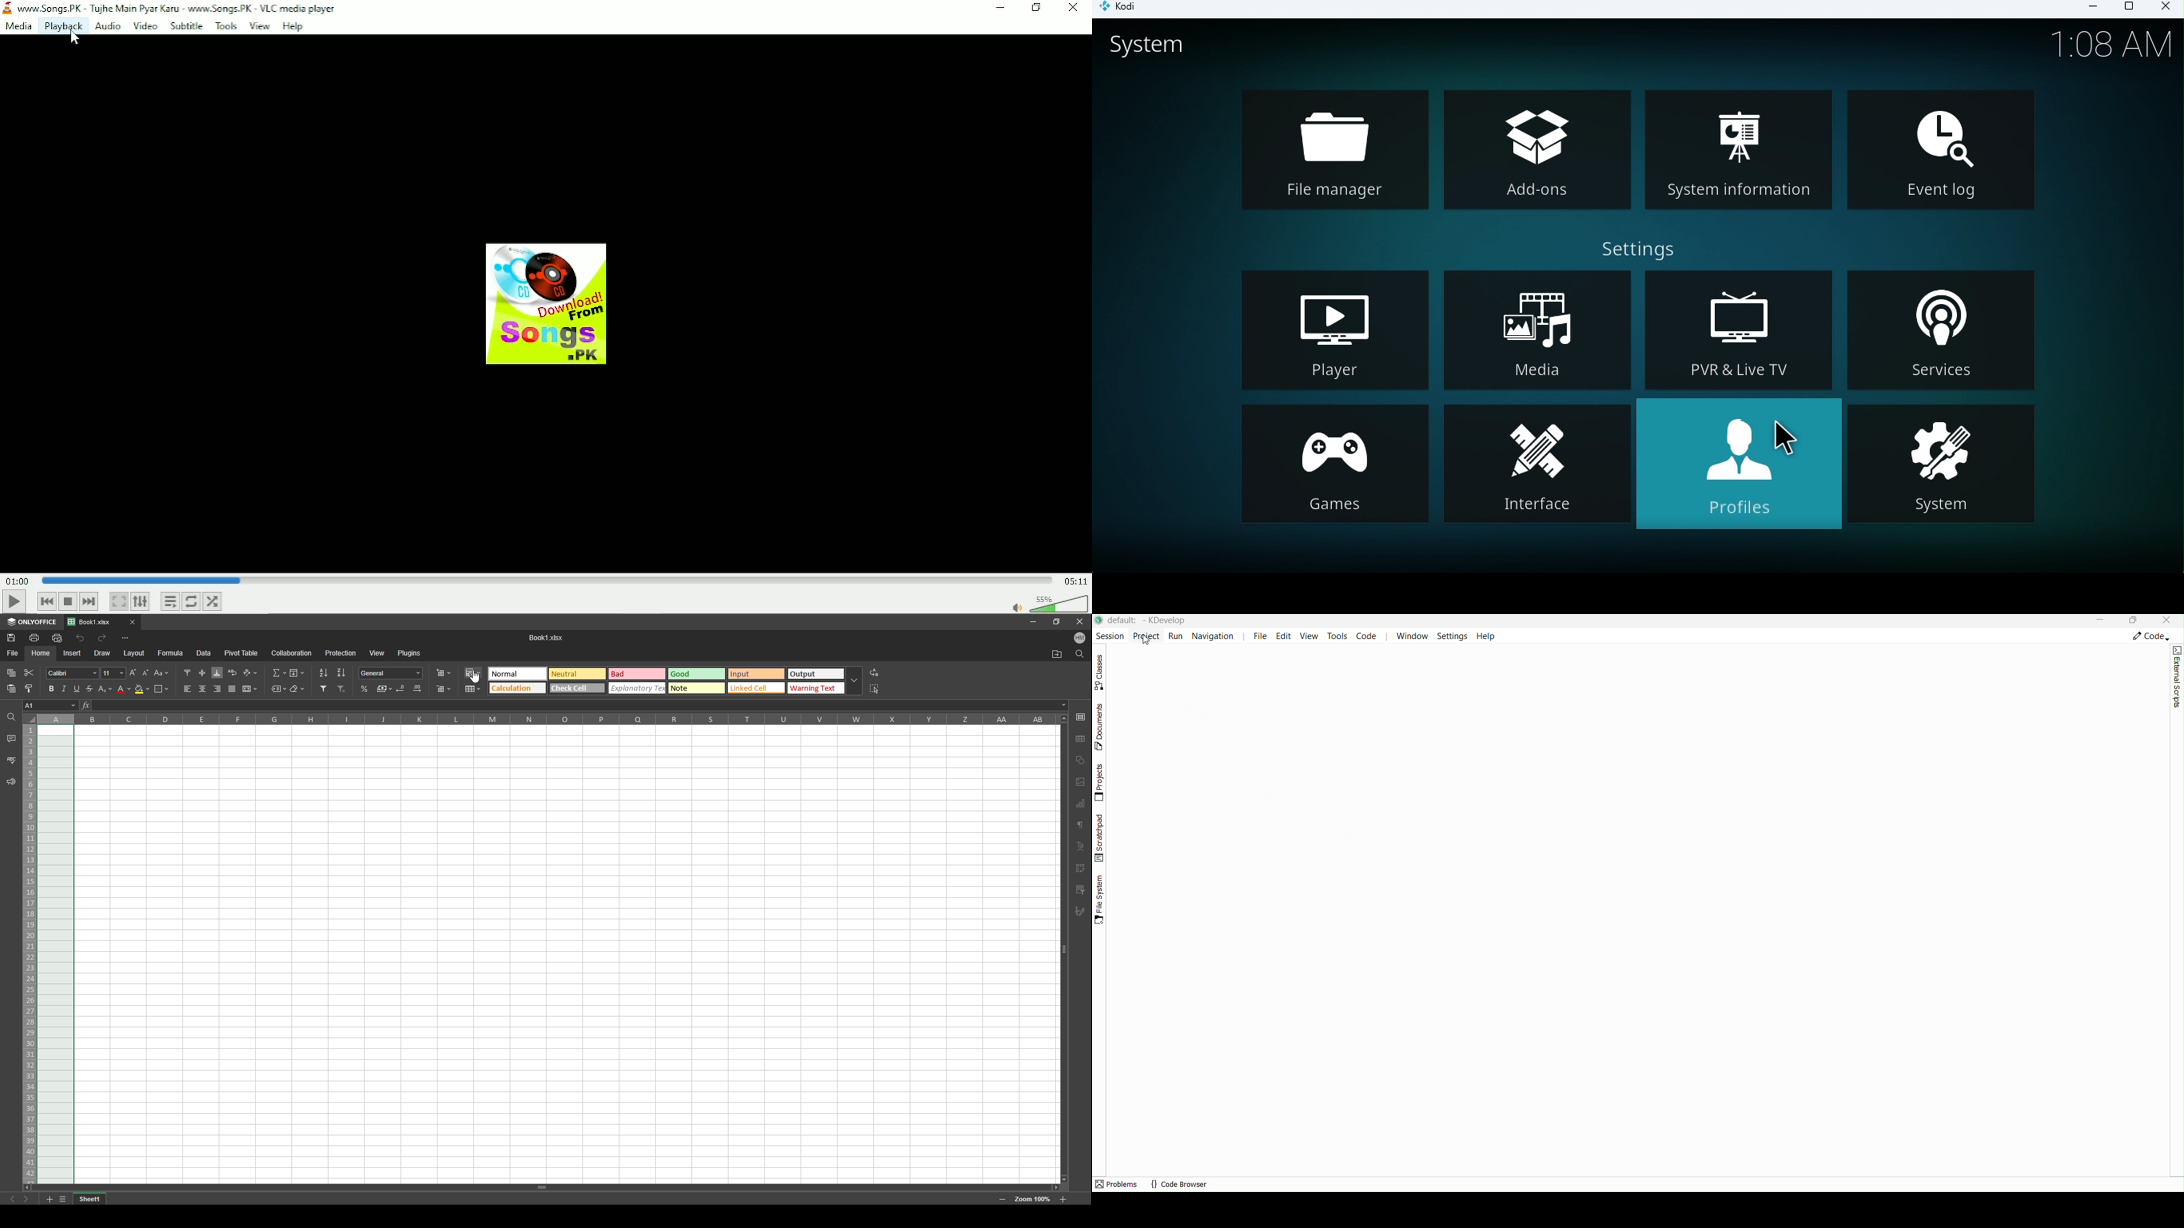 The image size is (2184, 1232). I want to click on sort ascending, so click(323, 673).